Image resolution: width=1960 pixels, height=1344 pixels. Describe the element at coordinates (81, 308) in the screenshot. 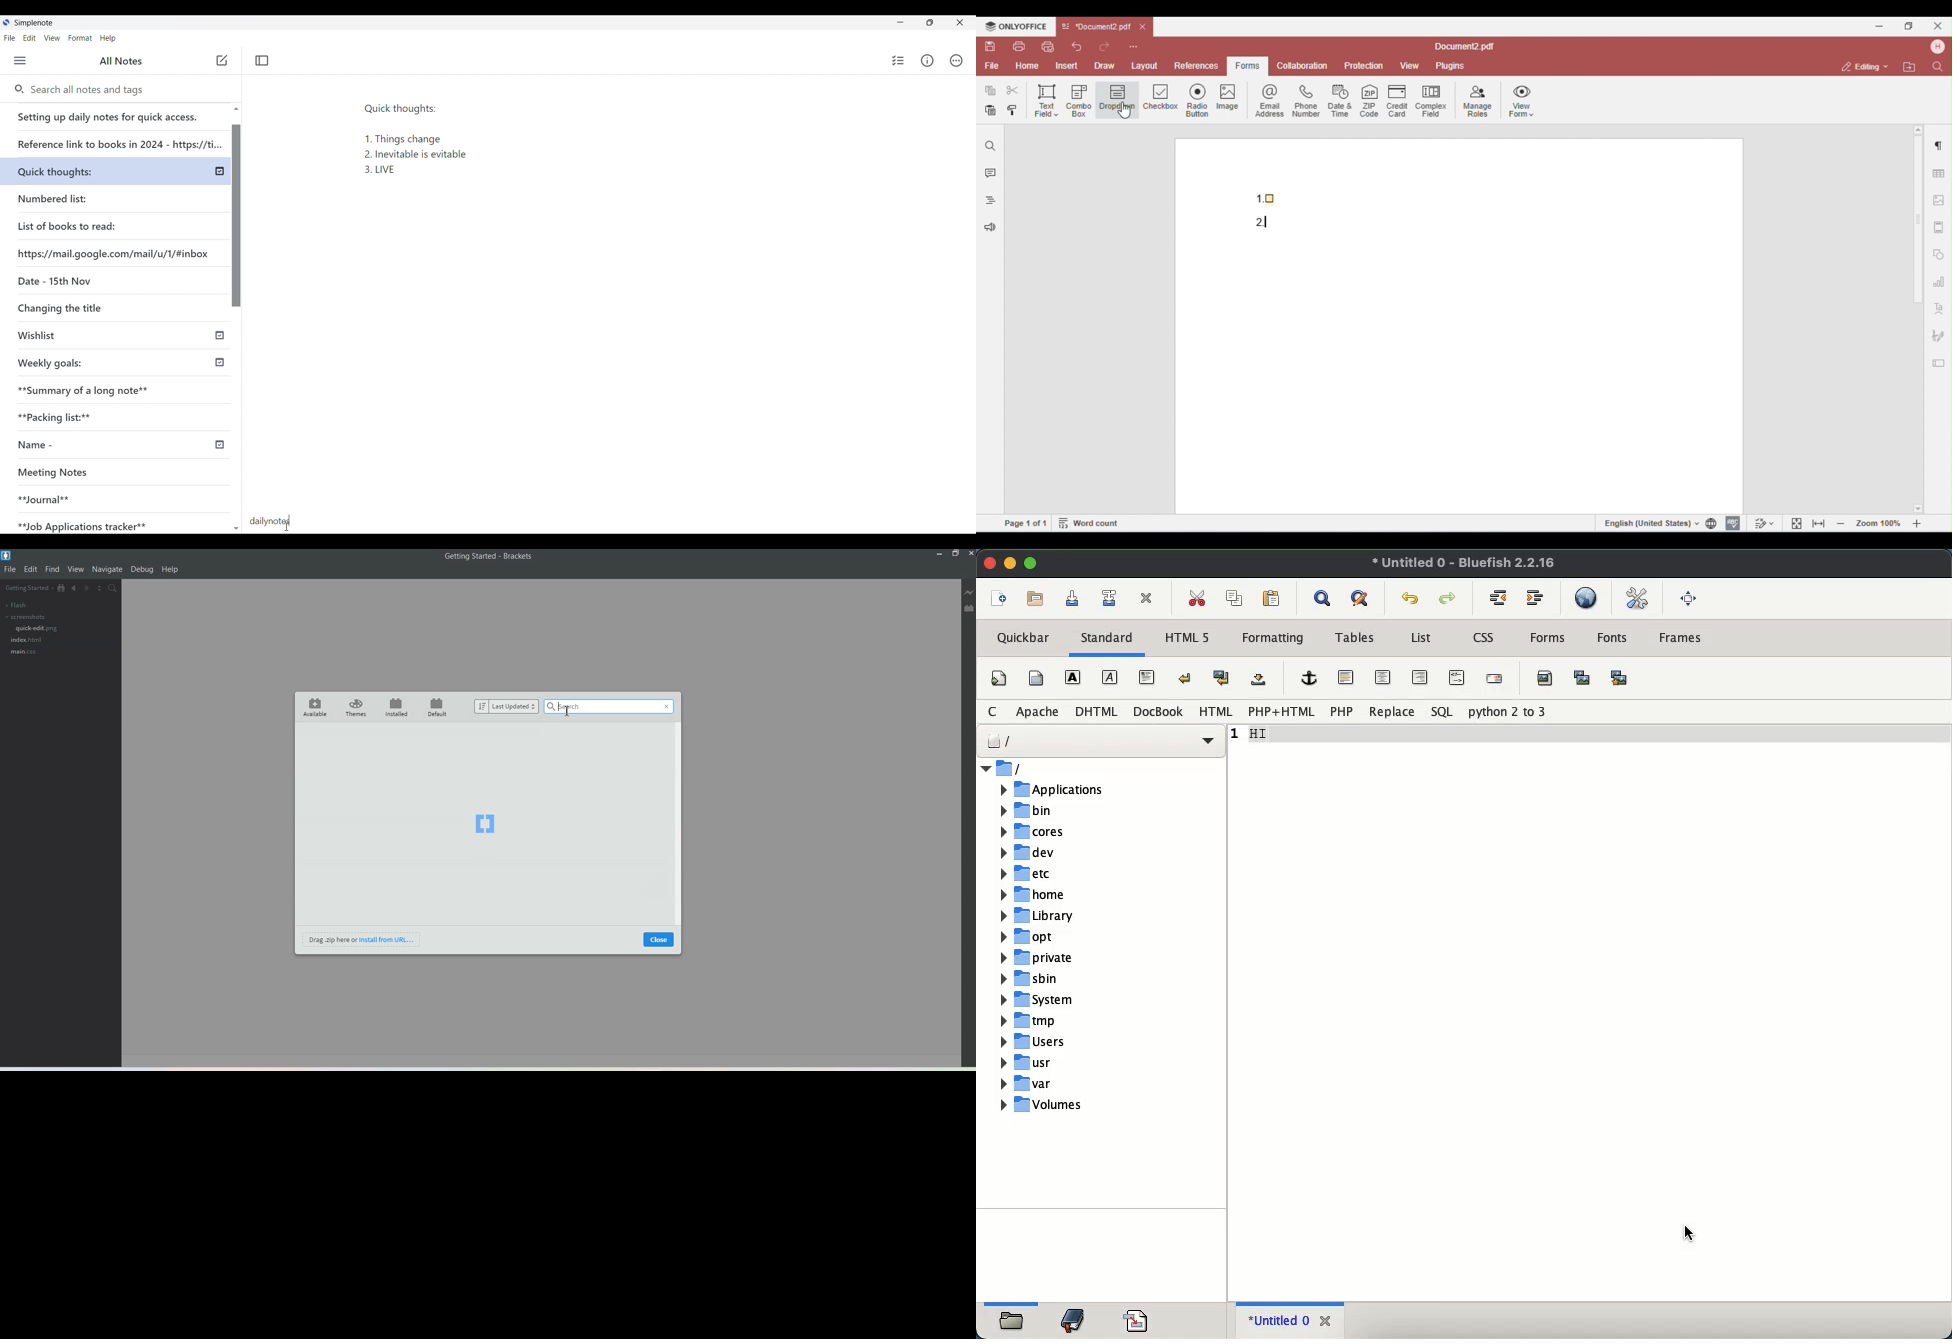

I see `Changing the title` at that location.